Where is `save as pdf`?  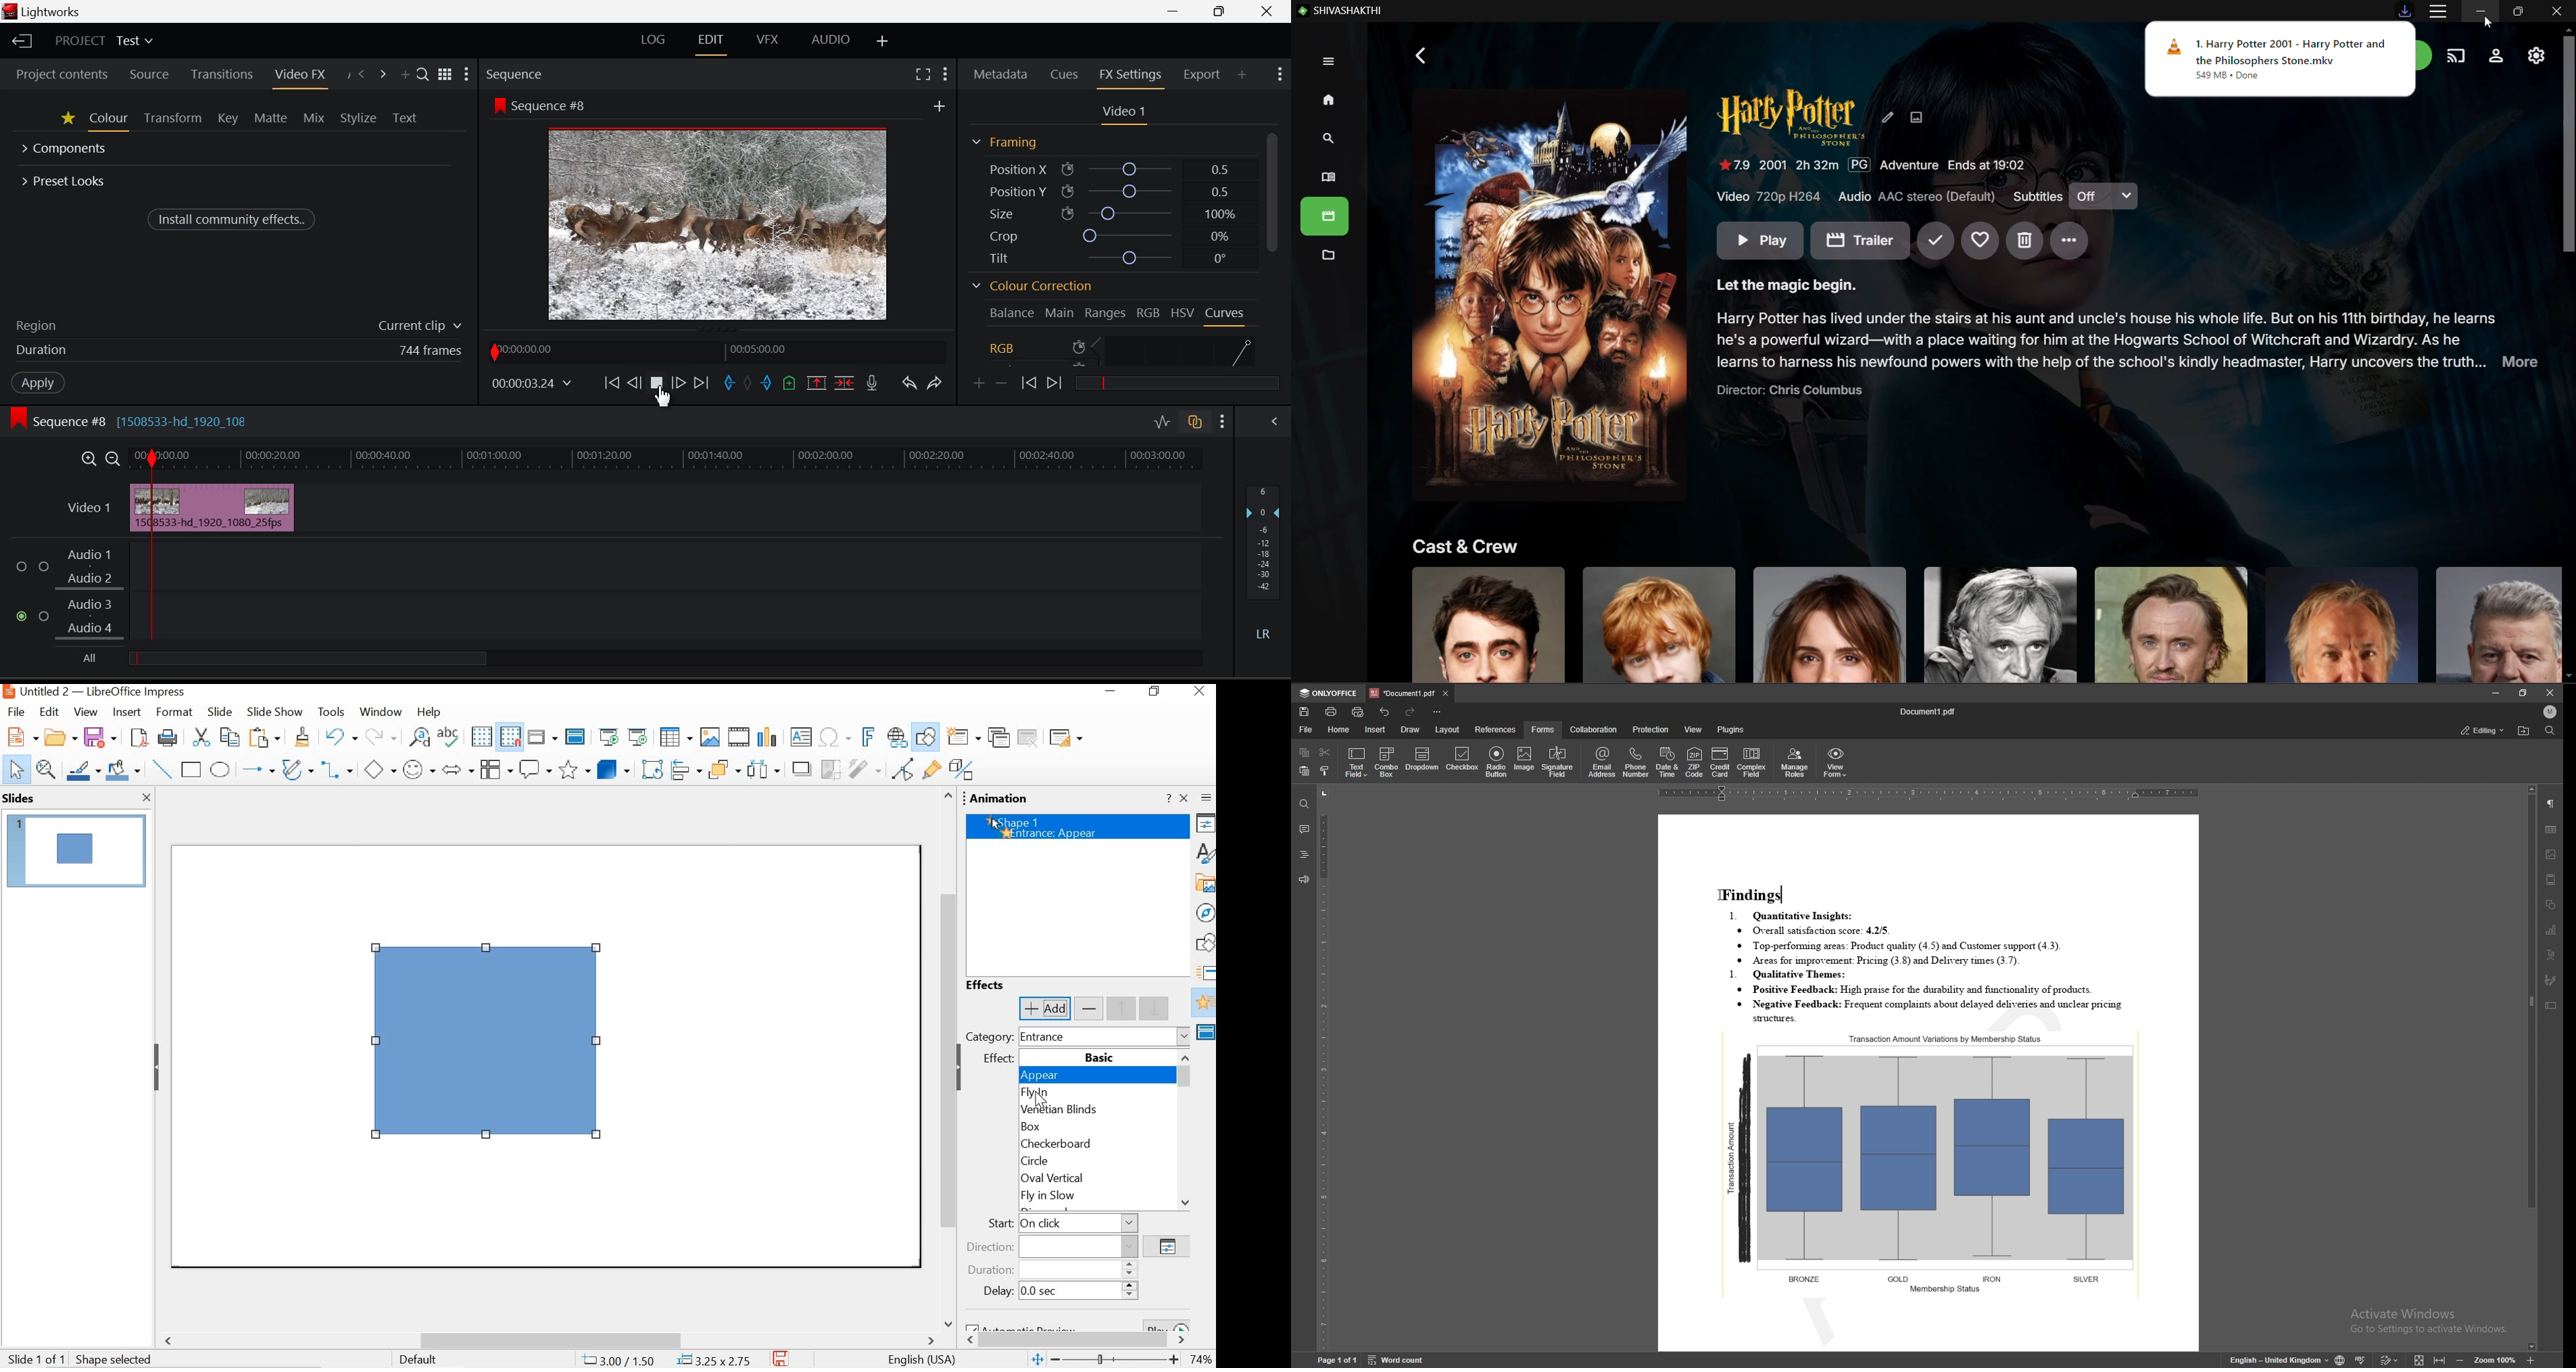 save as pdf is located at coordinates (139, 738).